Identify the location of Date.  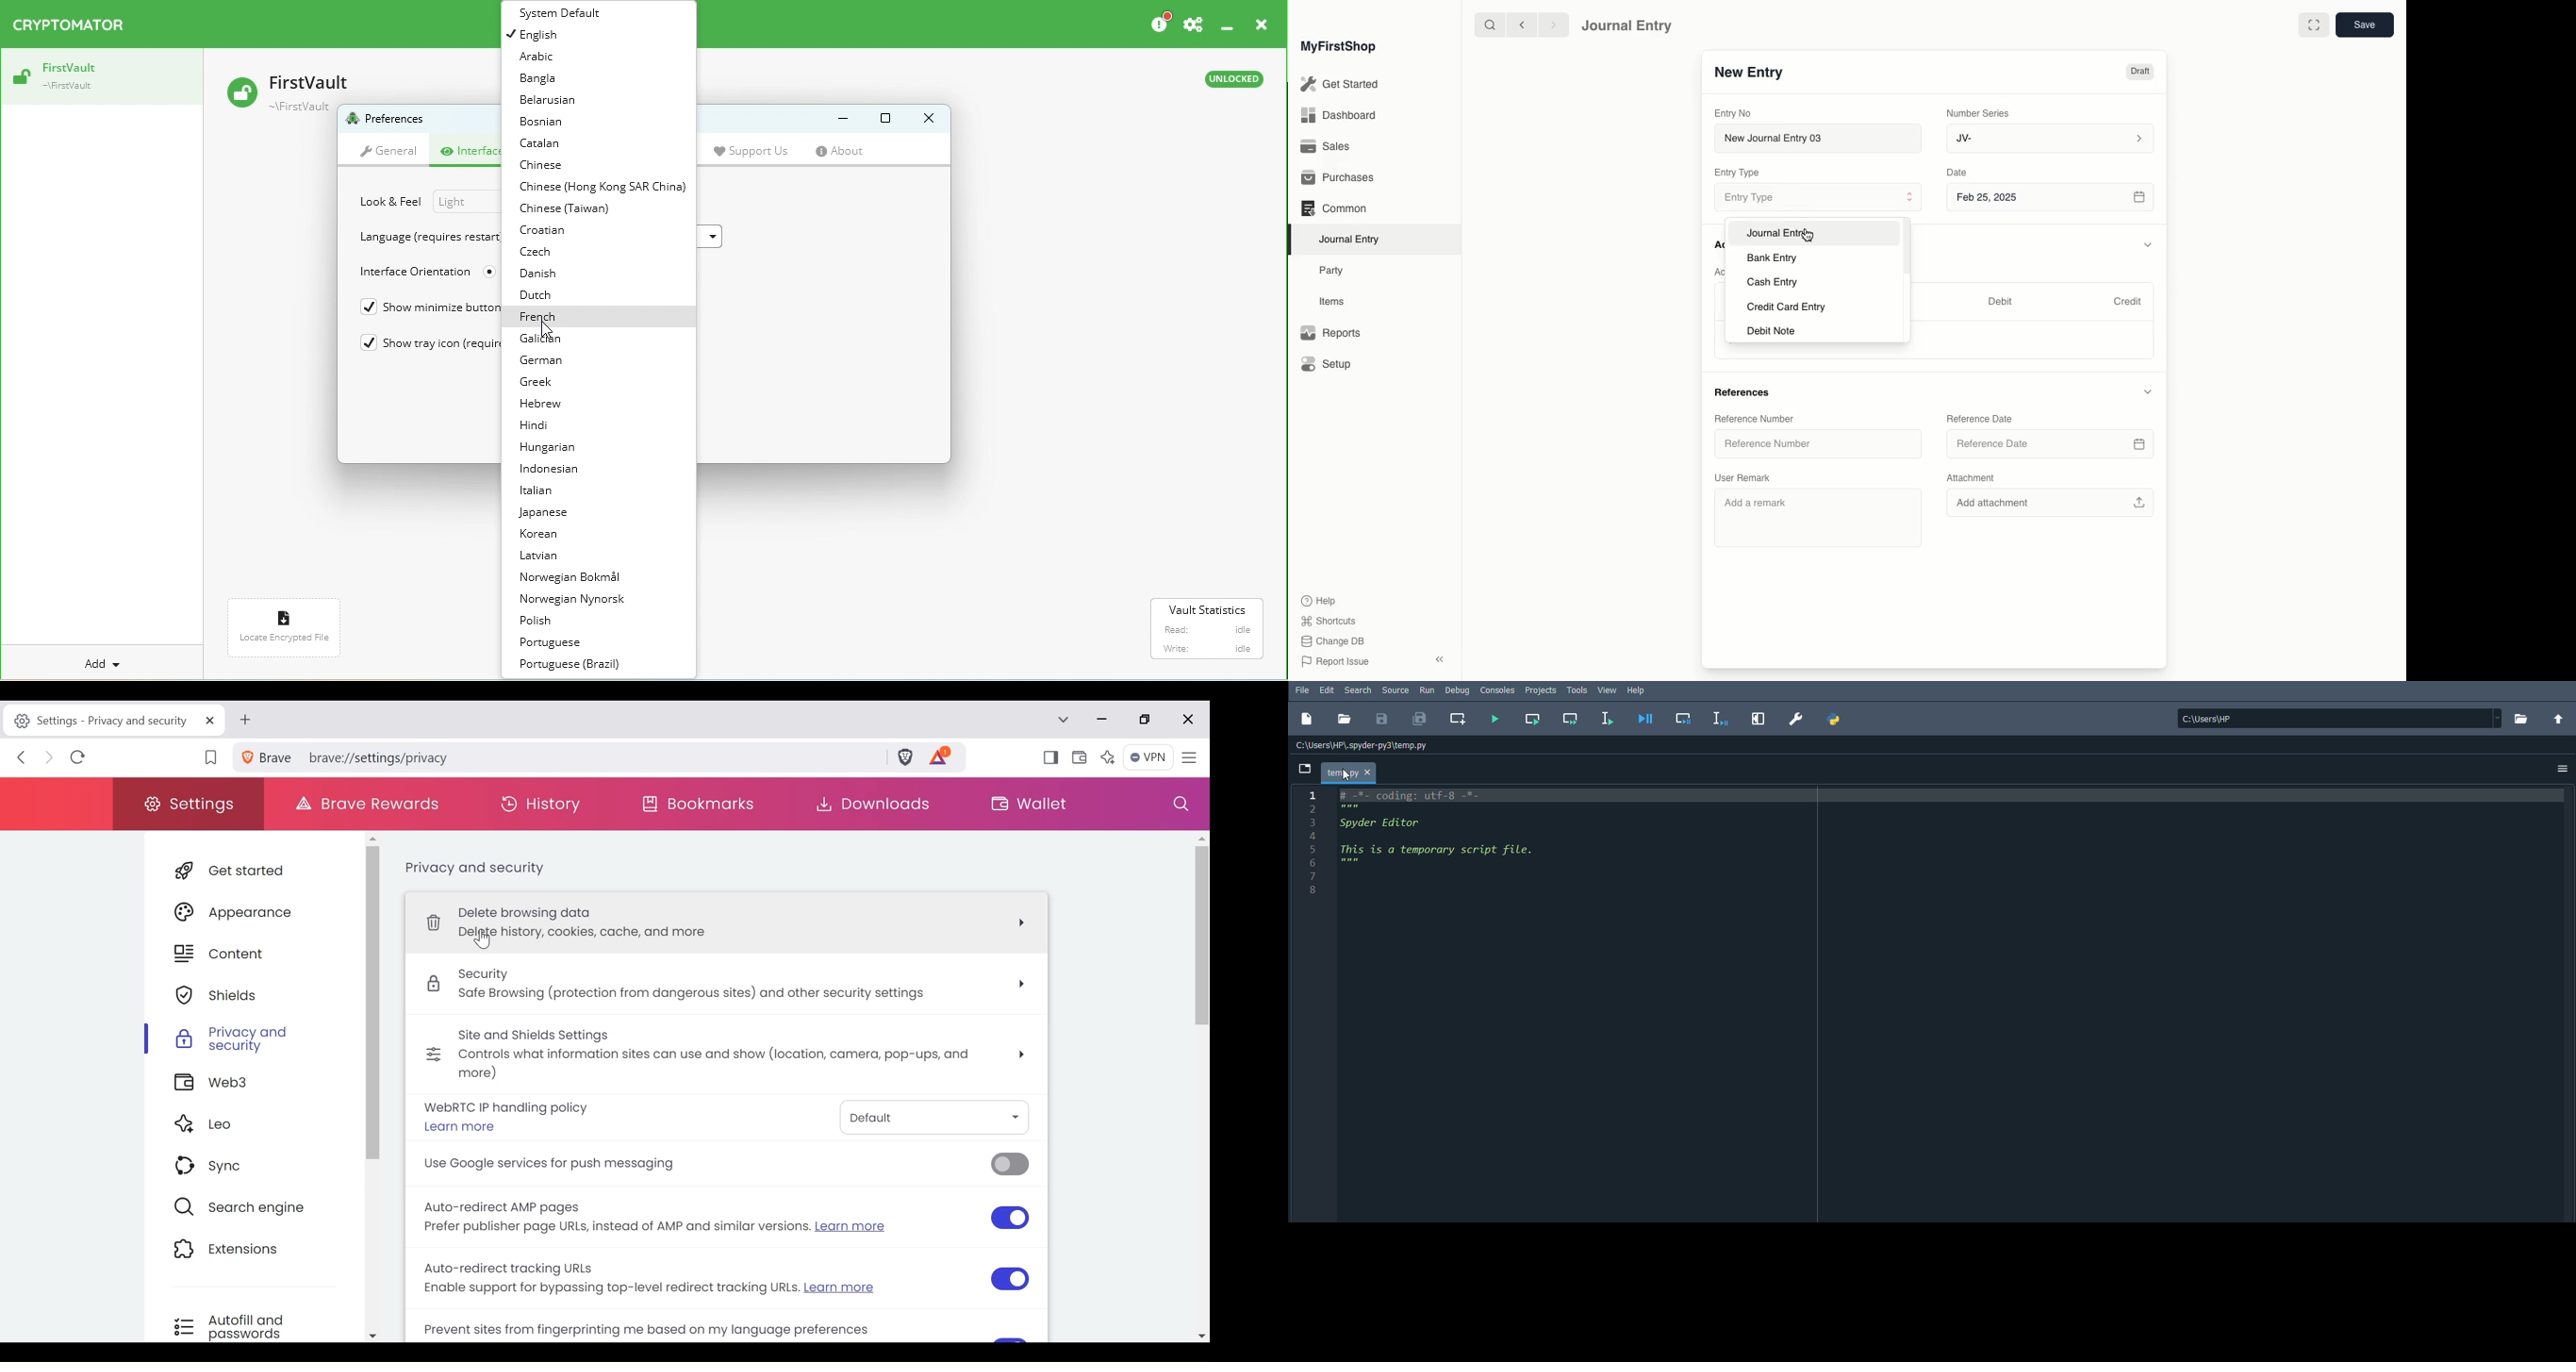
(1958, 173).